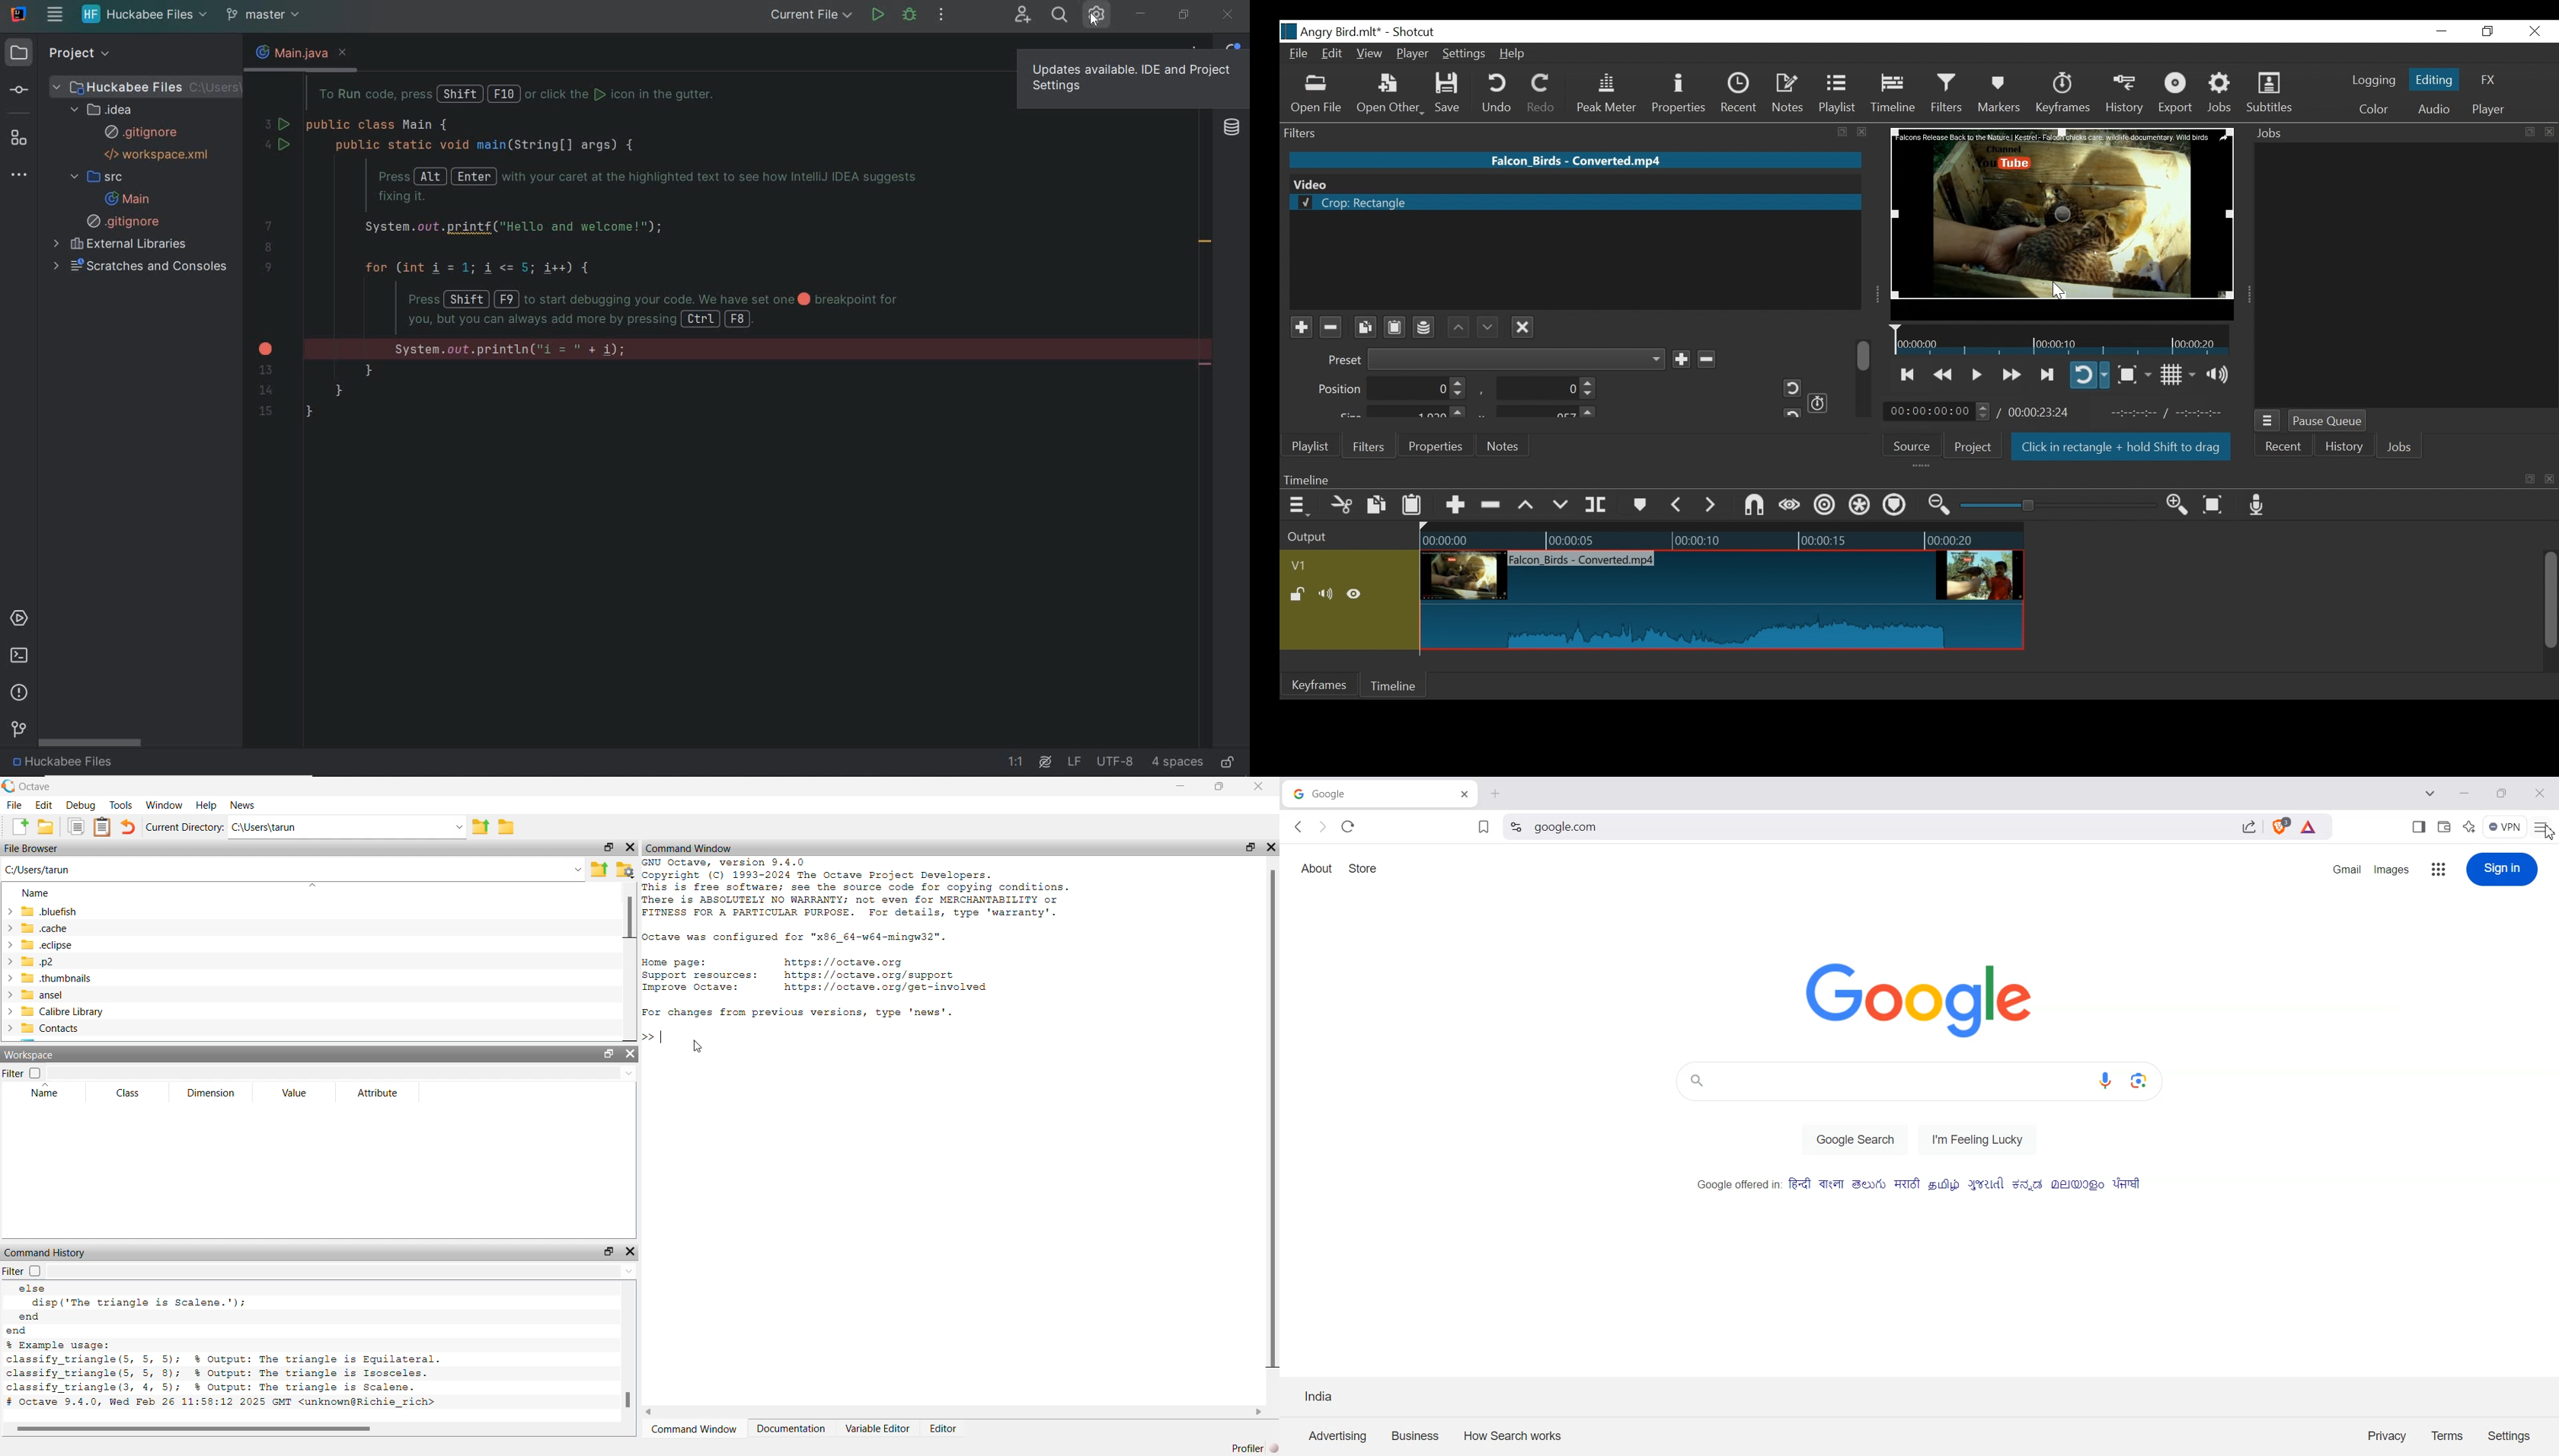 The height and width of the screenshot is (1456, 2576). Describe the element at coordinates (1561, 505) in the screenshot. I see `Overwrite` at that location.